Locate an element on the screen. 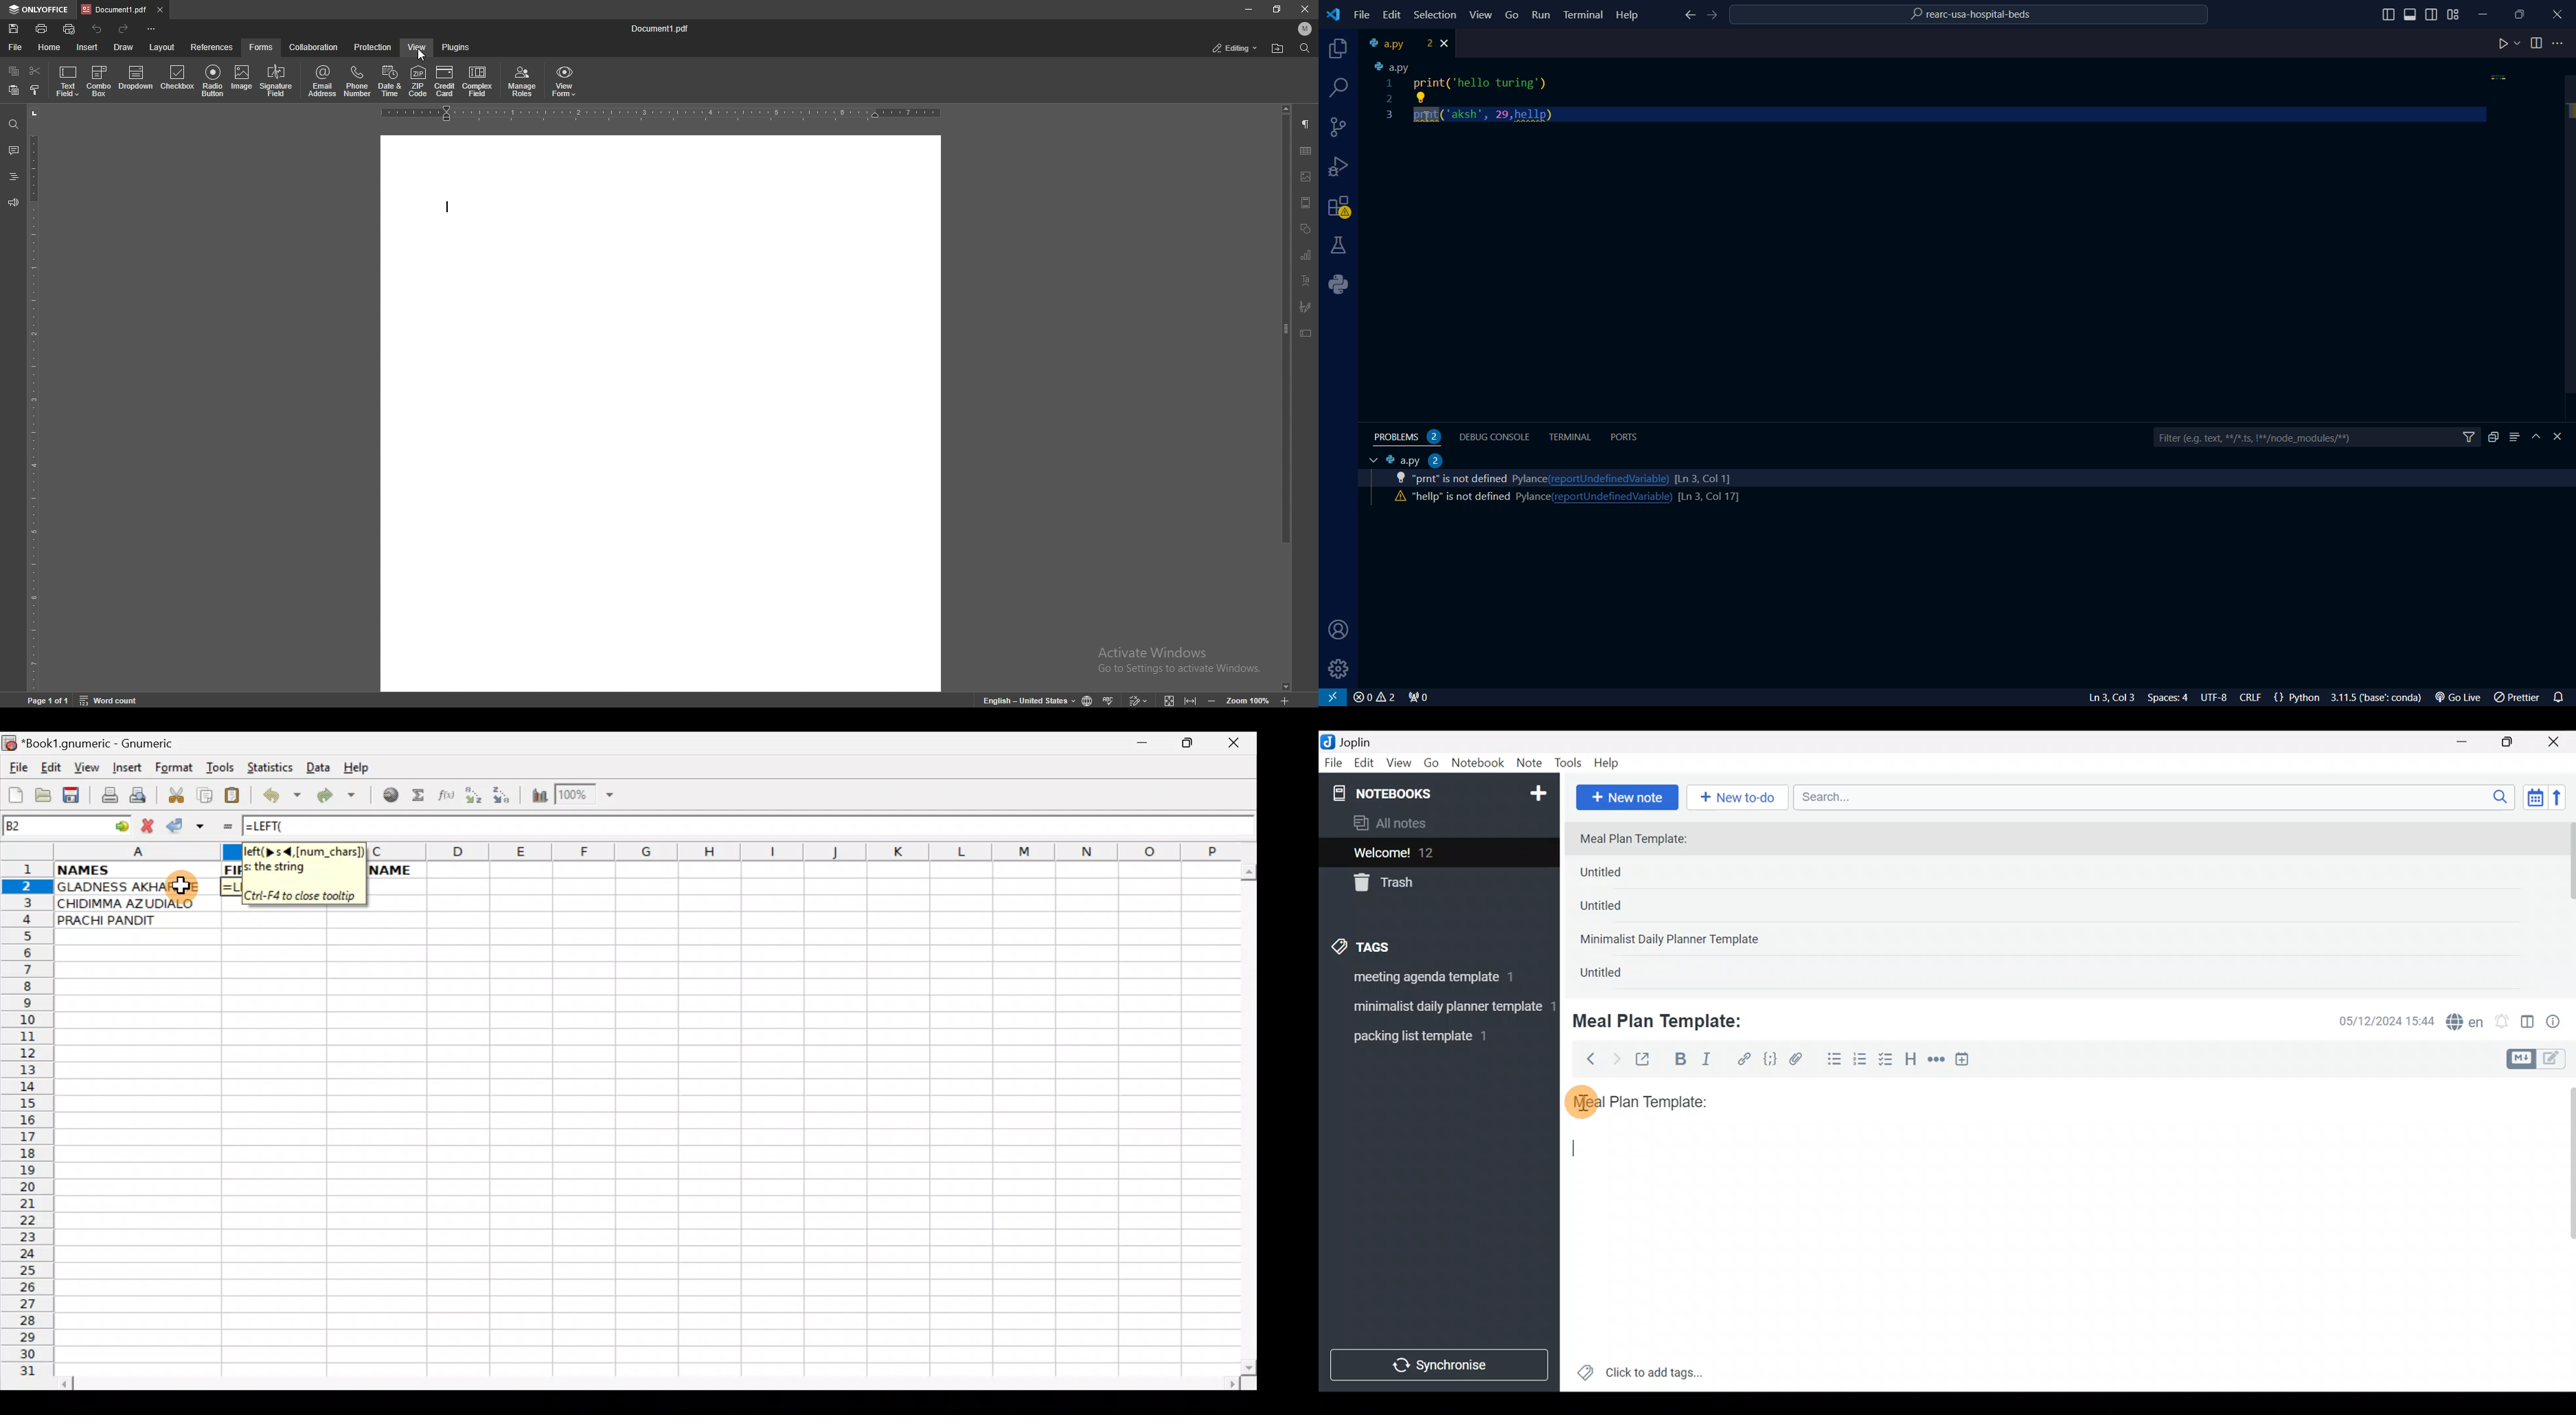 The image size is (2576, 1428). problems 2 is located at coordinates (1410, 437).